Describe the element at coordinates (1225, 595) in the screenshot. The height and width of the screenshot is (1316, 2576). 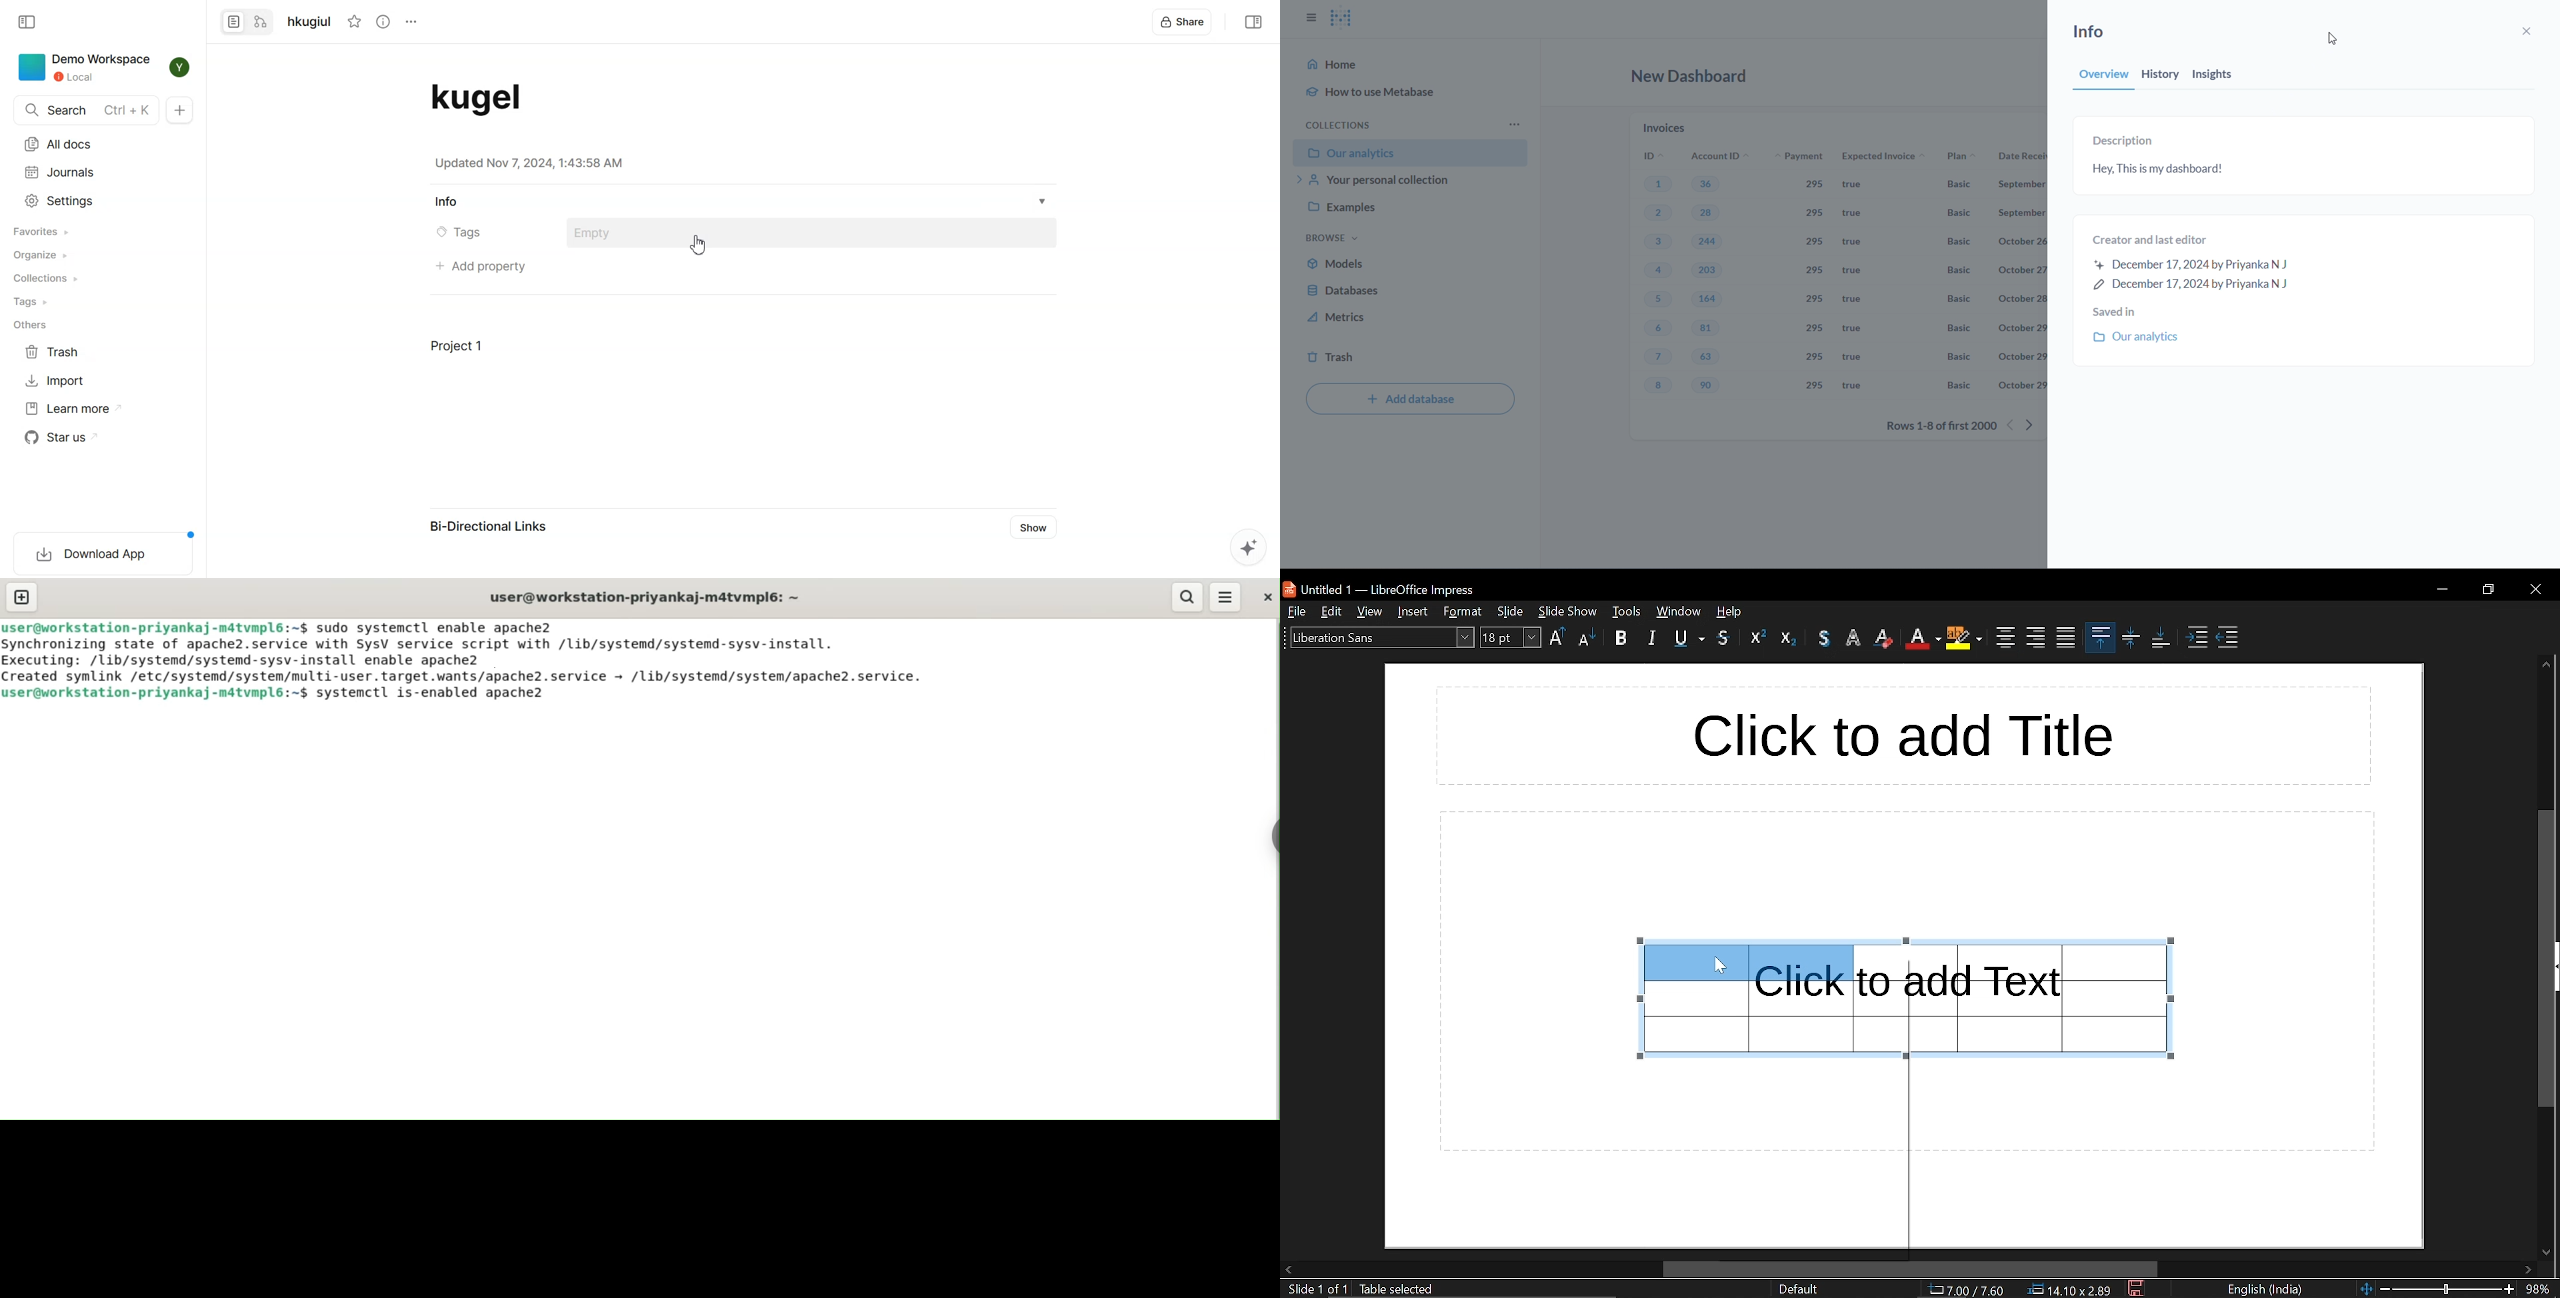
I see `More Options` at that location.